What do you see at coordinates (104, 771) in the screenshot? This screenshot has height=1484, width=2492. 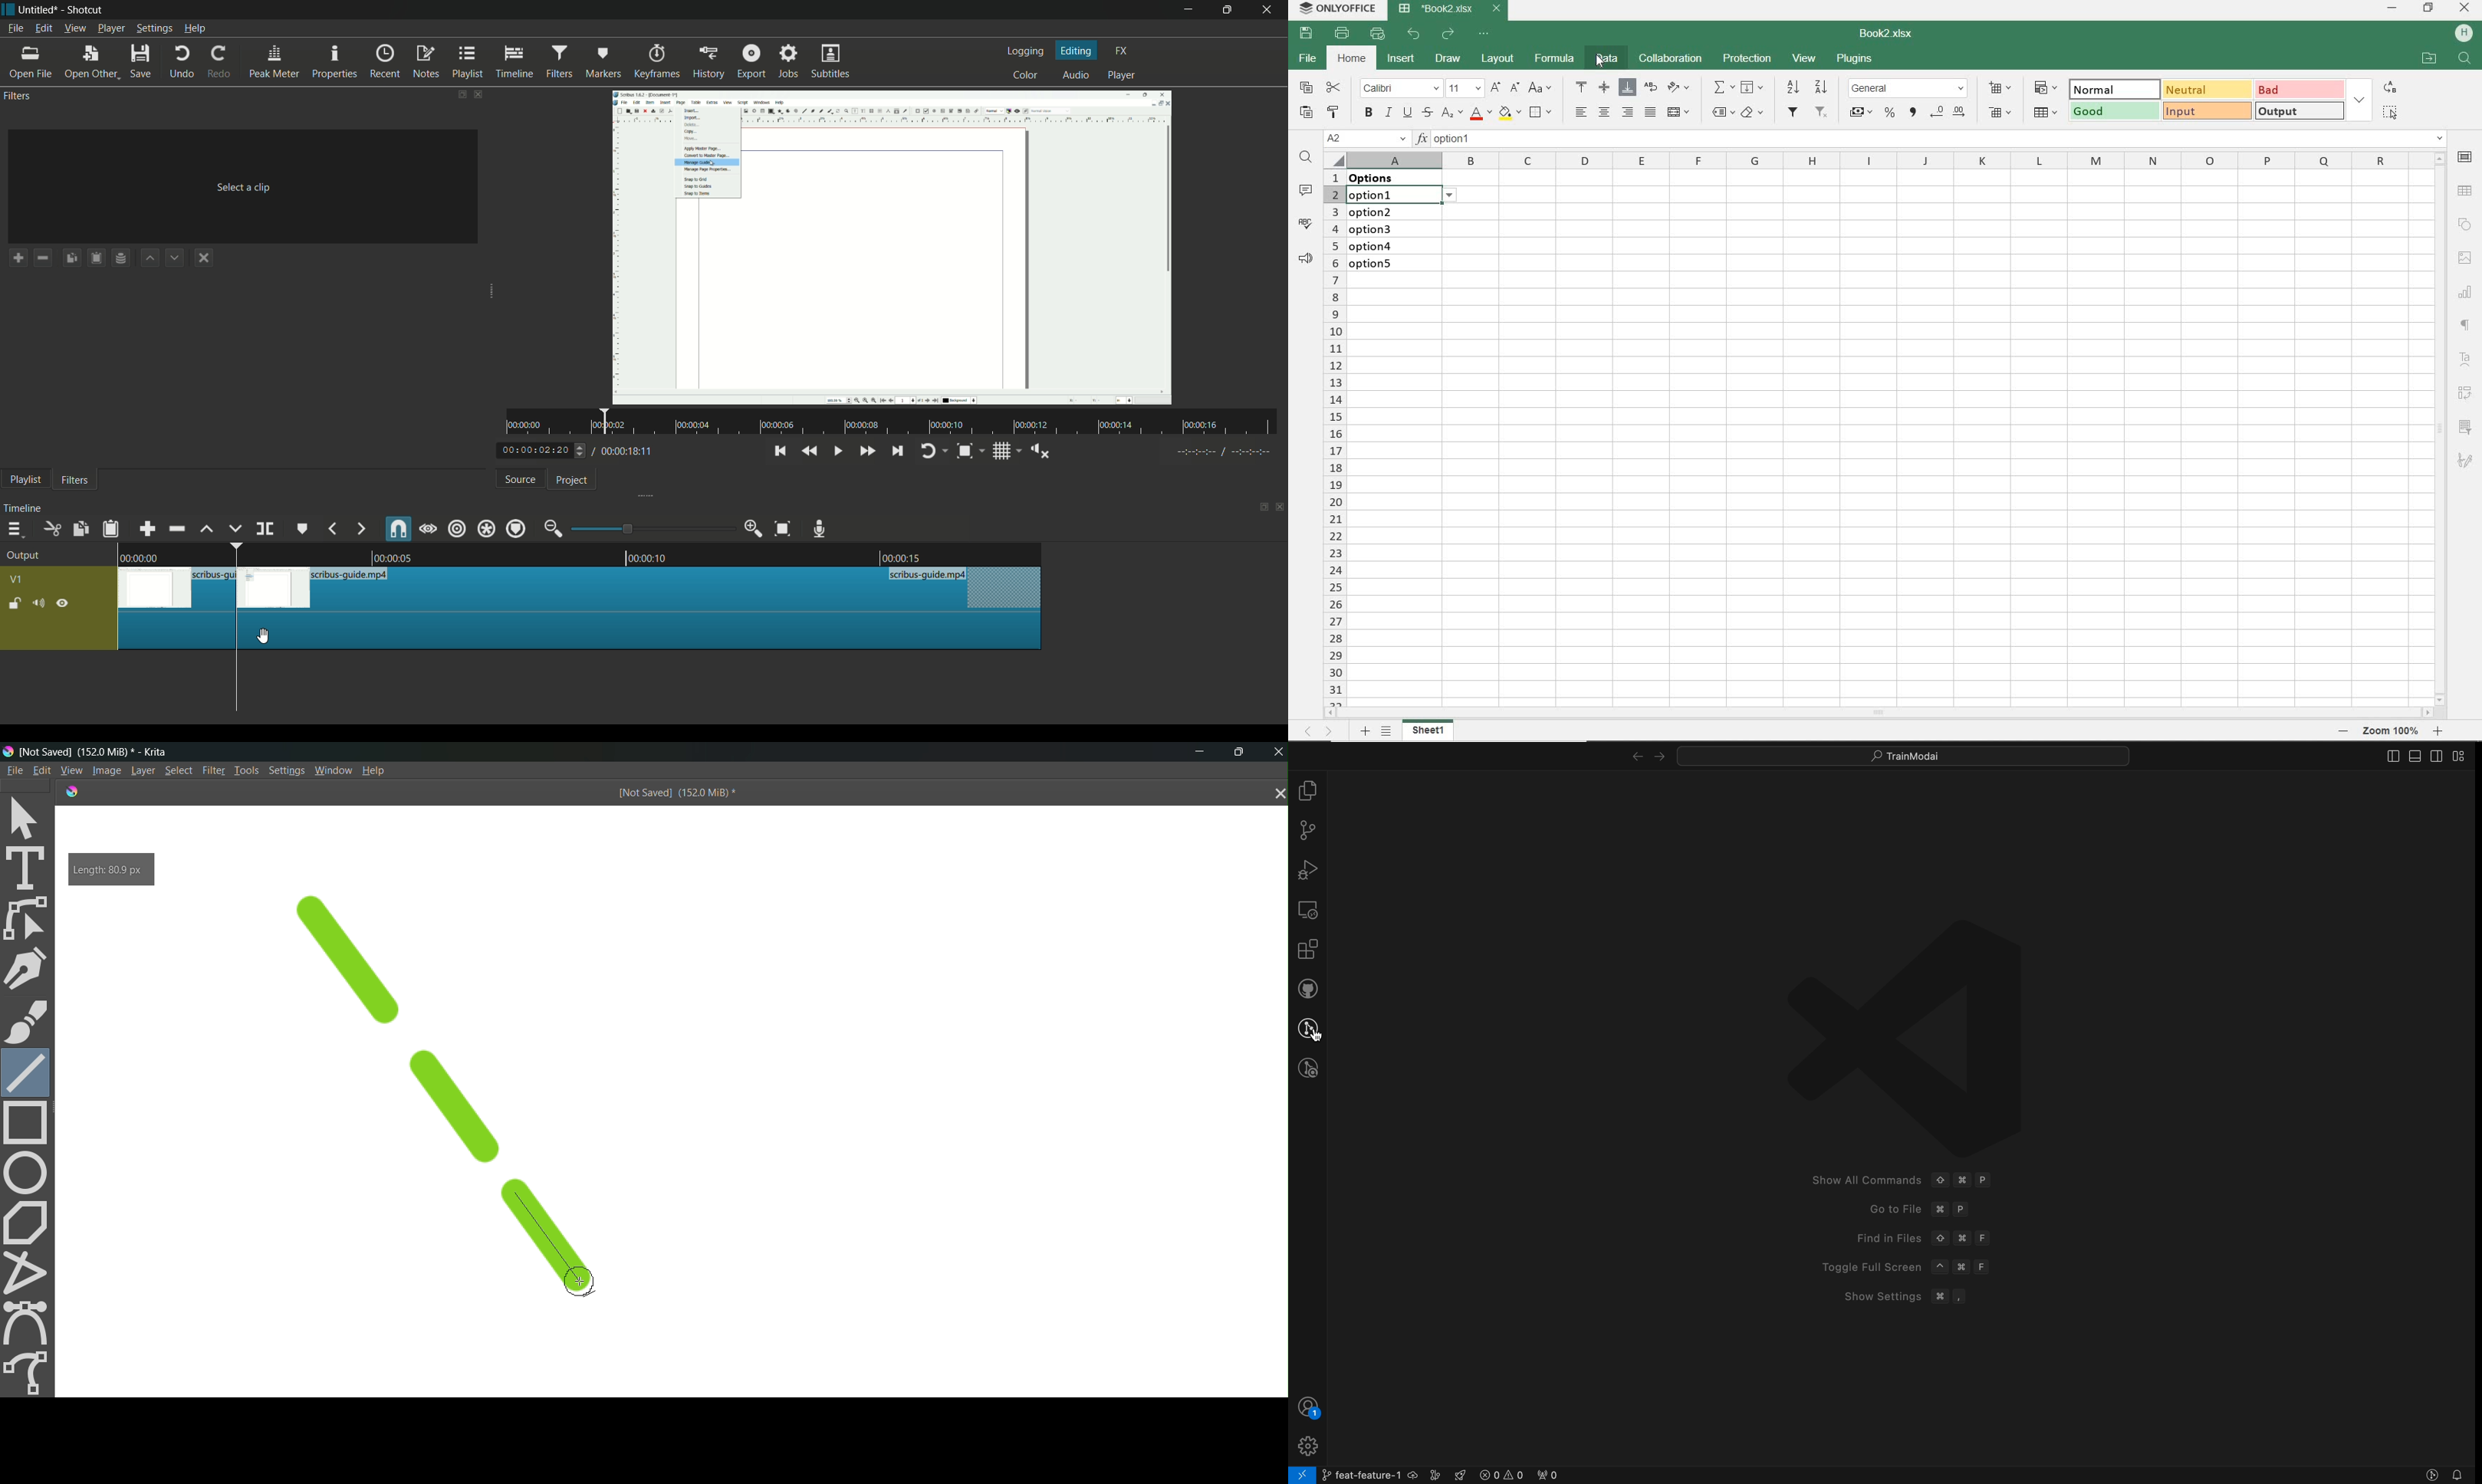 I see `Image` at bounding box center [104, 771].